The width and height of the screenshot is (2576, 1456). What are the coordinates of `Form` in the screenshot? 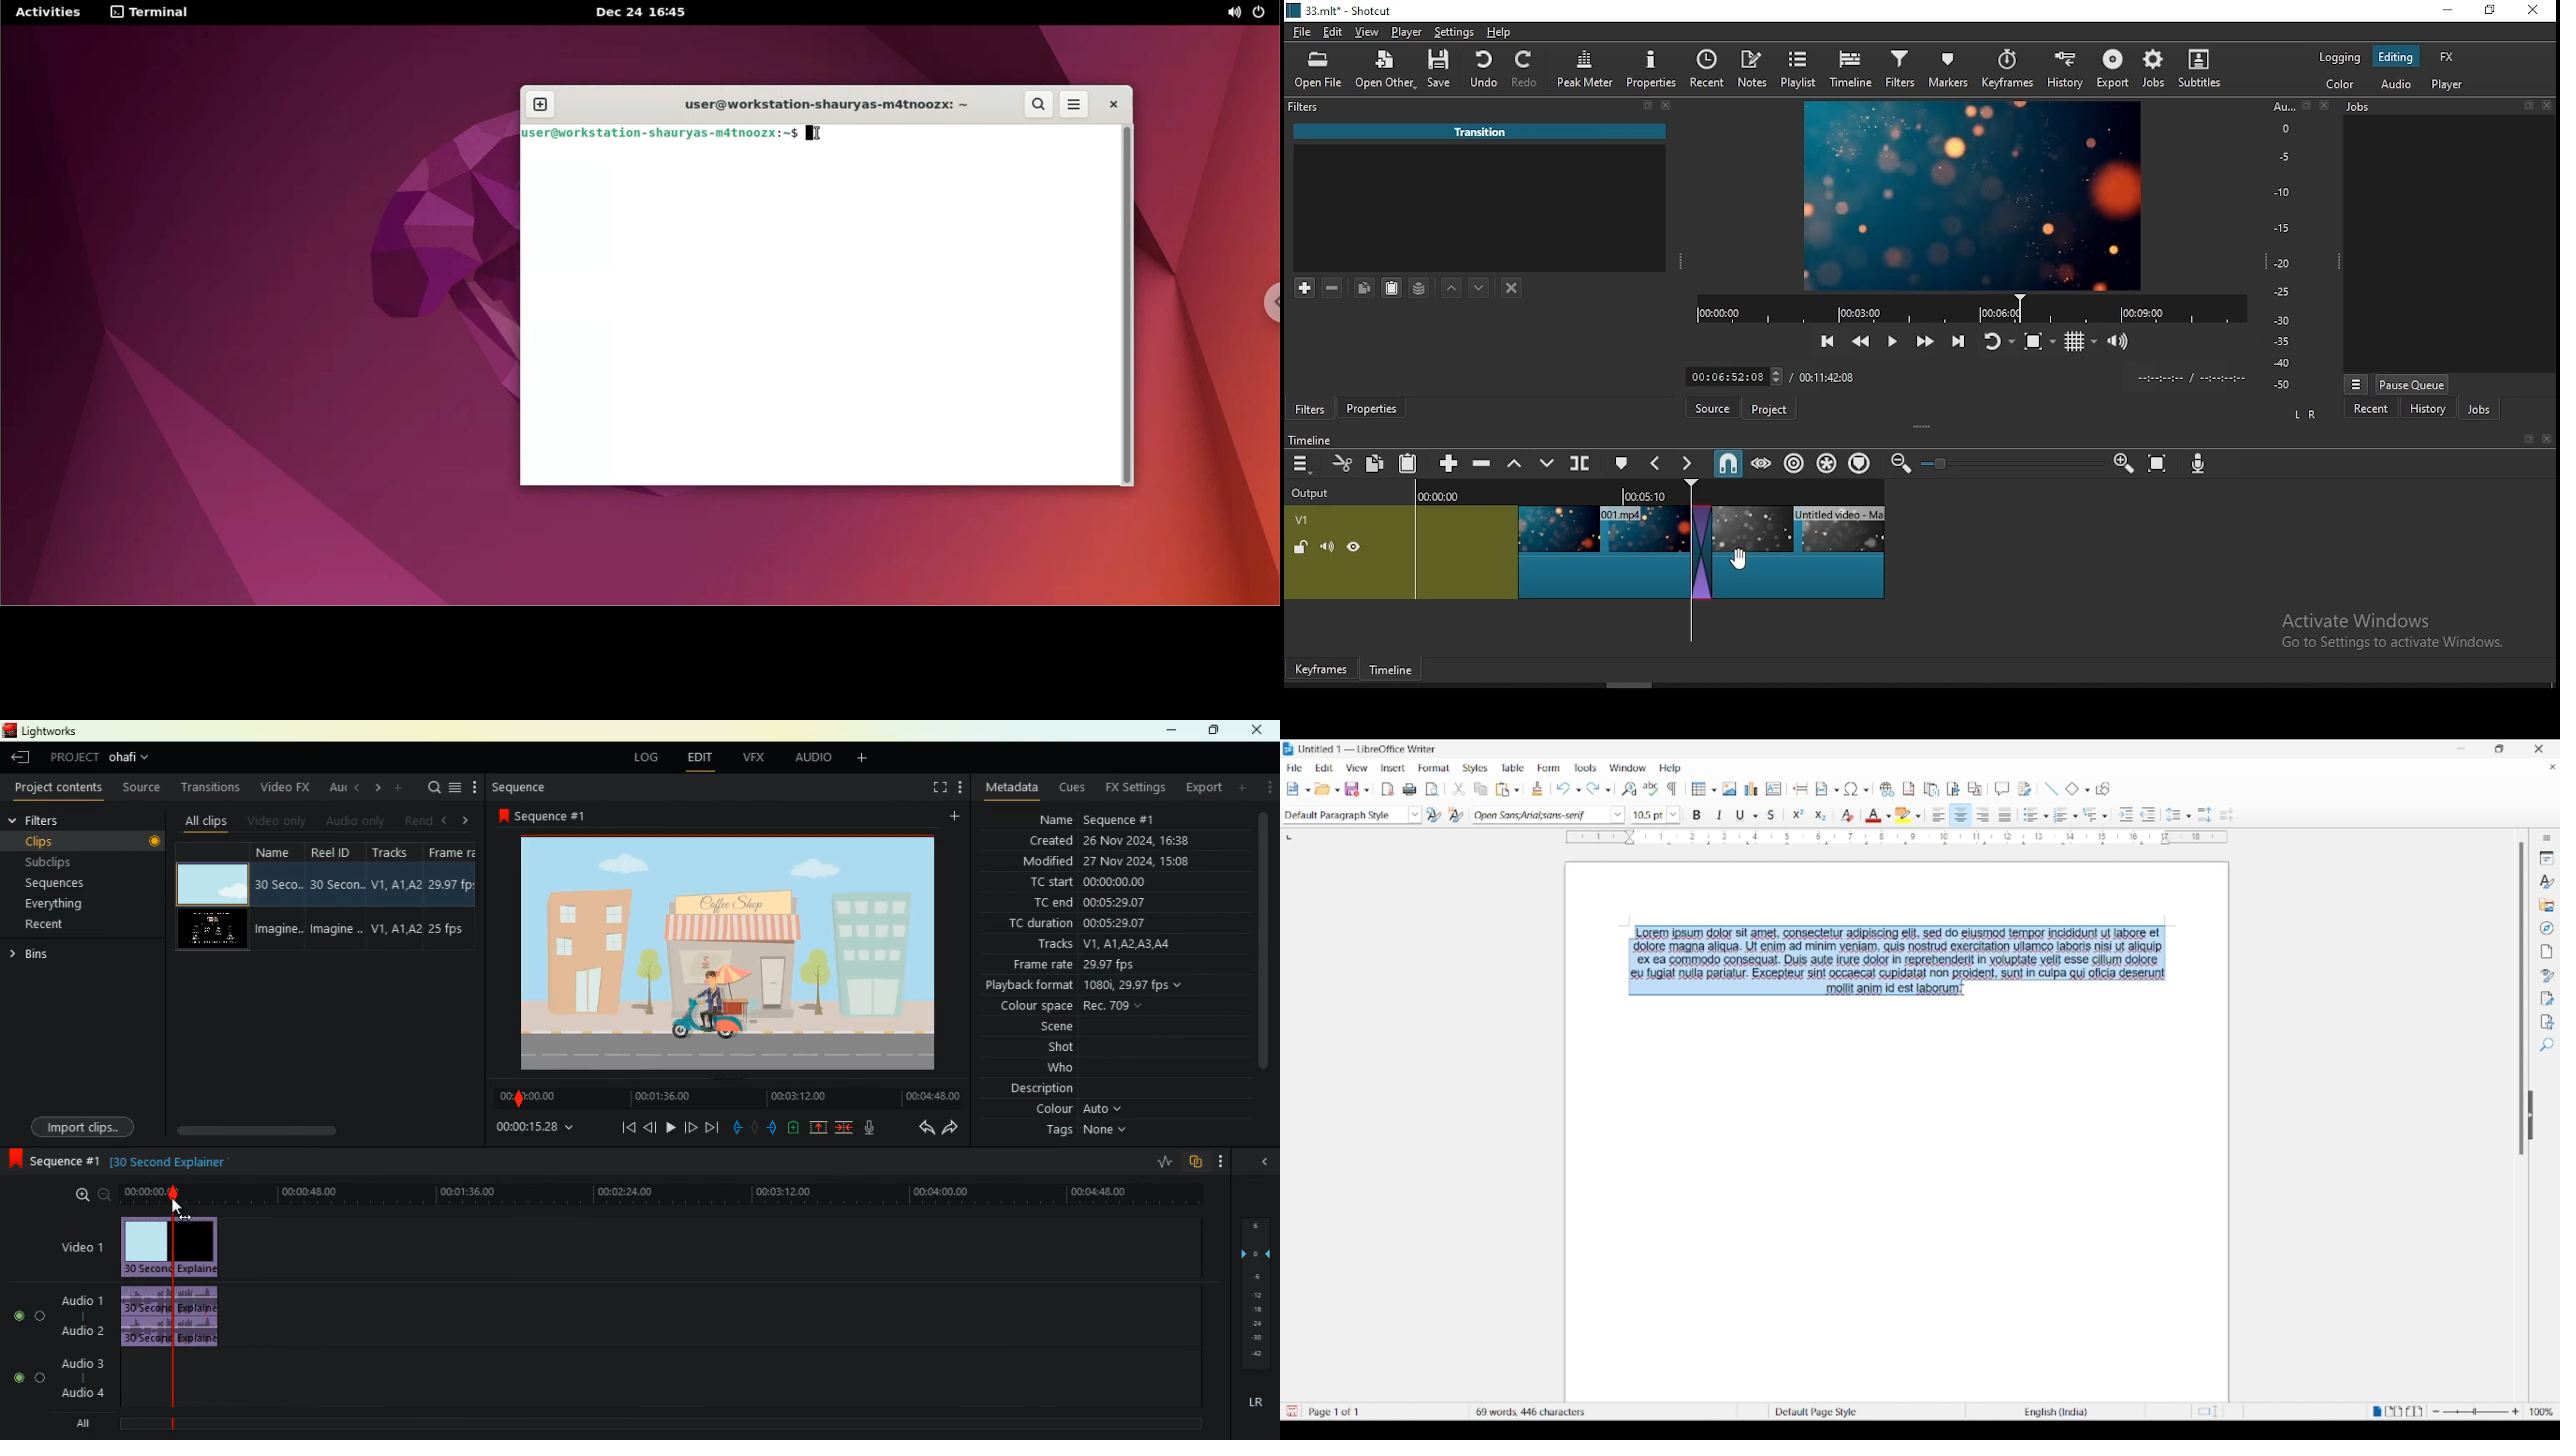 It's located at (1548, 767).